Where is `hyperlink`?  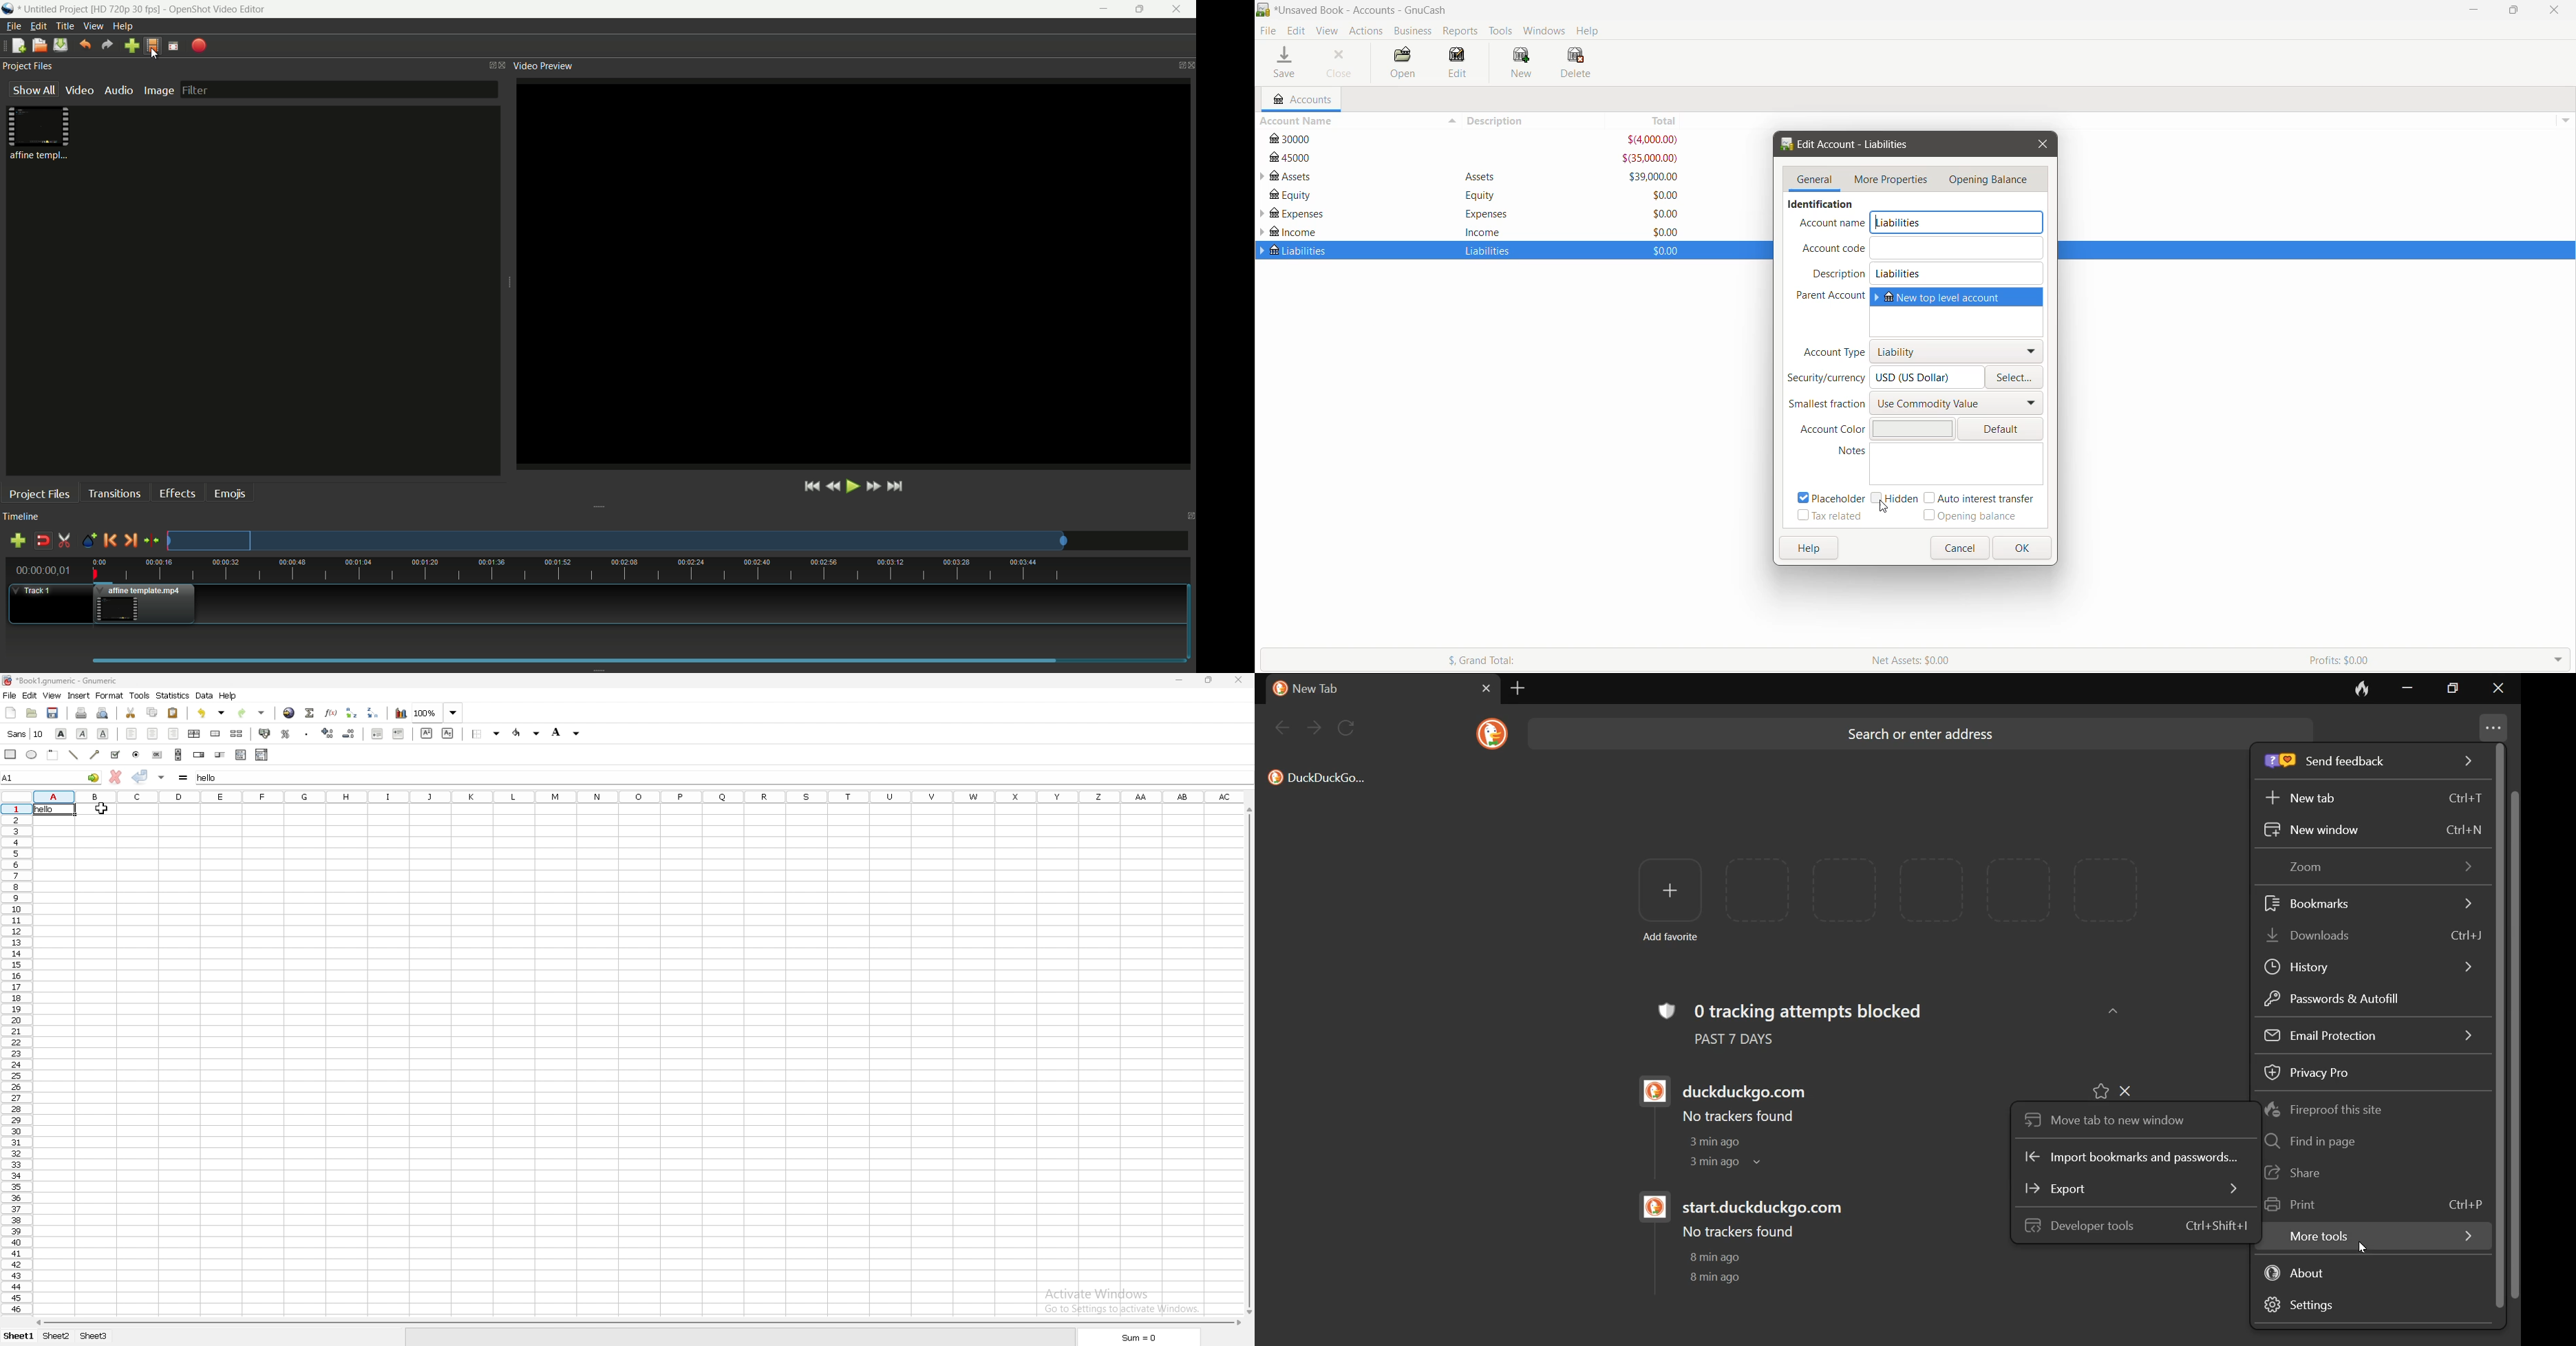 hyperlink is located at coordinates (289, 712).